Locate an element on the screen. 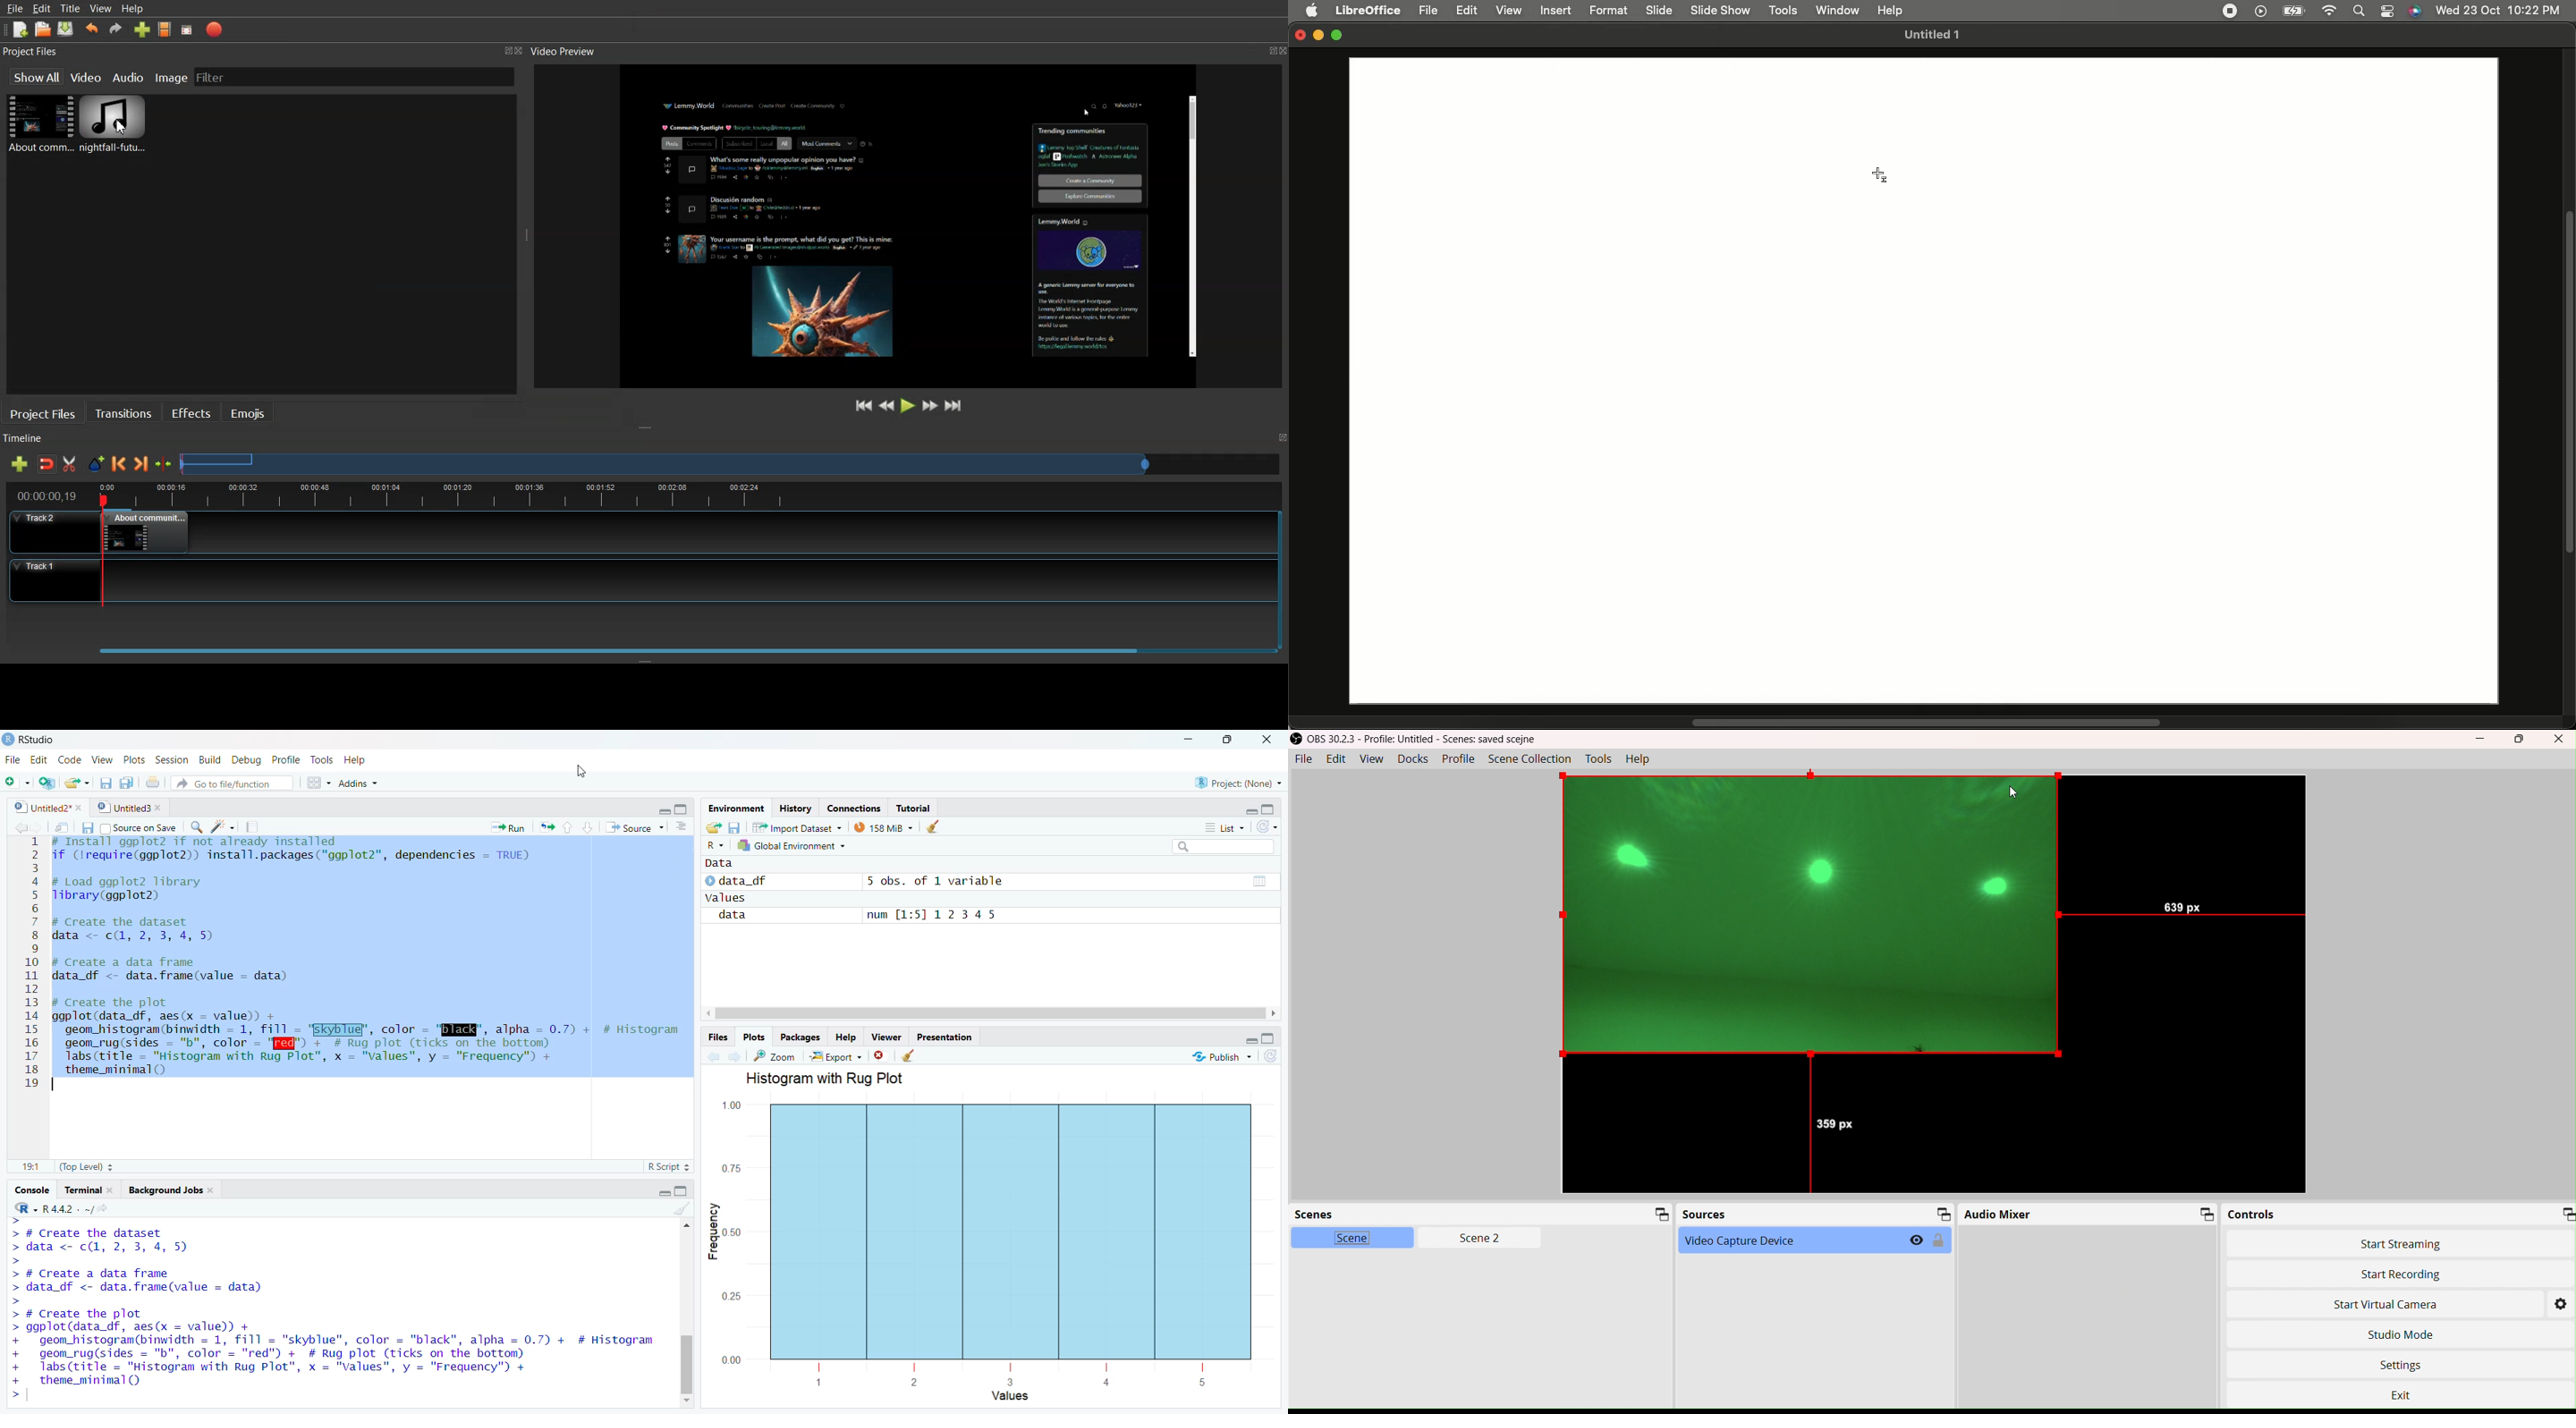 Image resolution: width=2576 pixels, height=1428 pixels. maximize/minimize is located at coordinates (1261, 807).